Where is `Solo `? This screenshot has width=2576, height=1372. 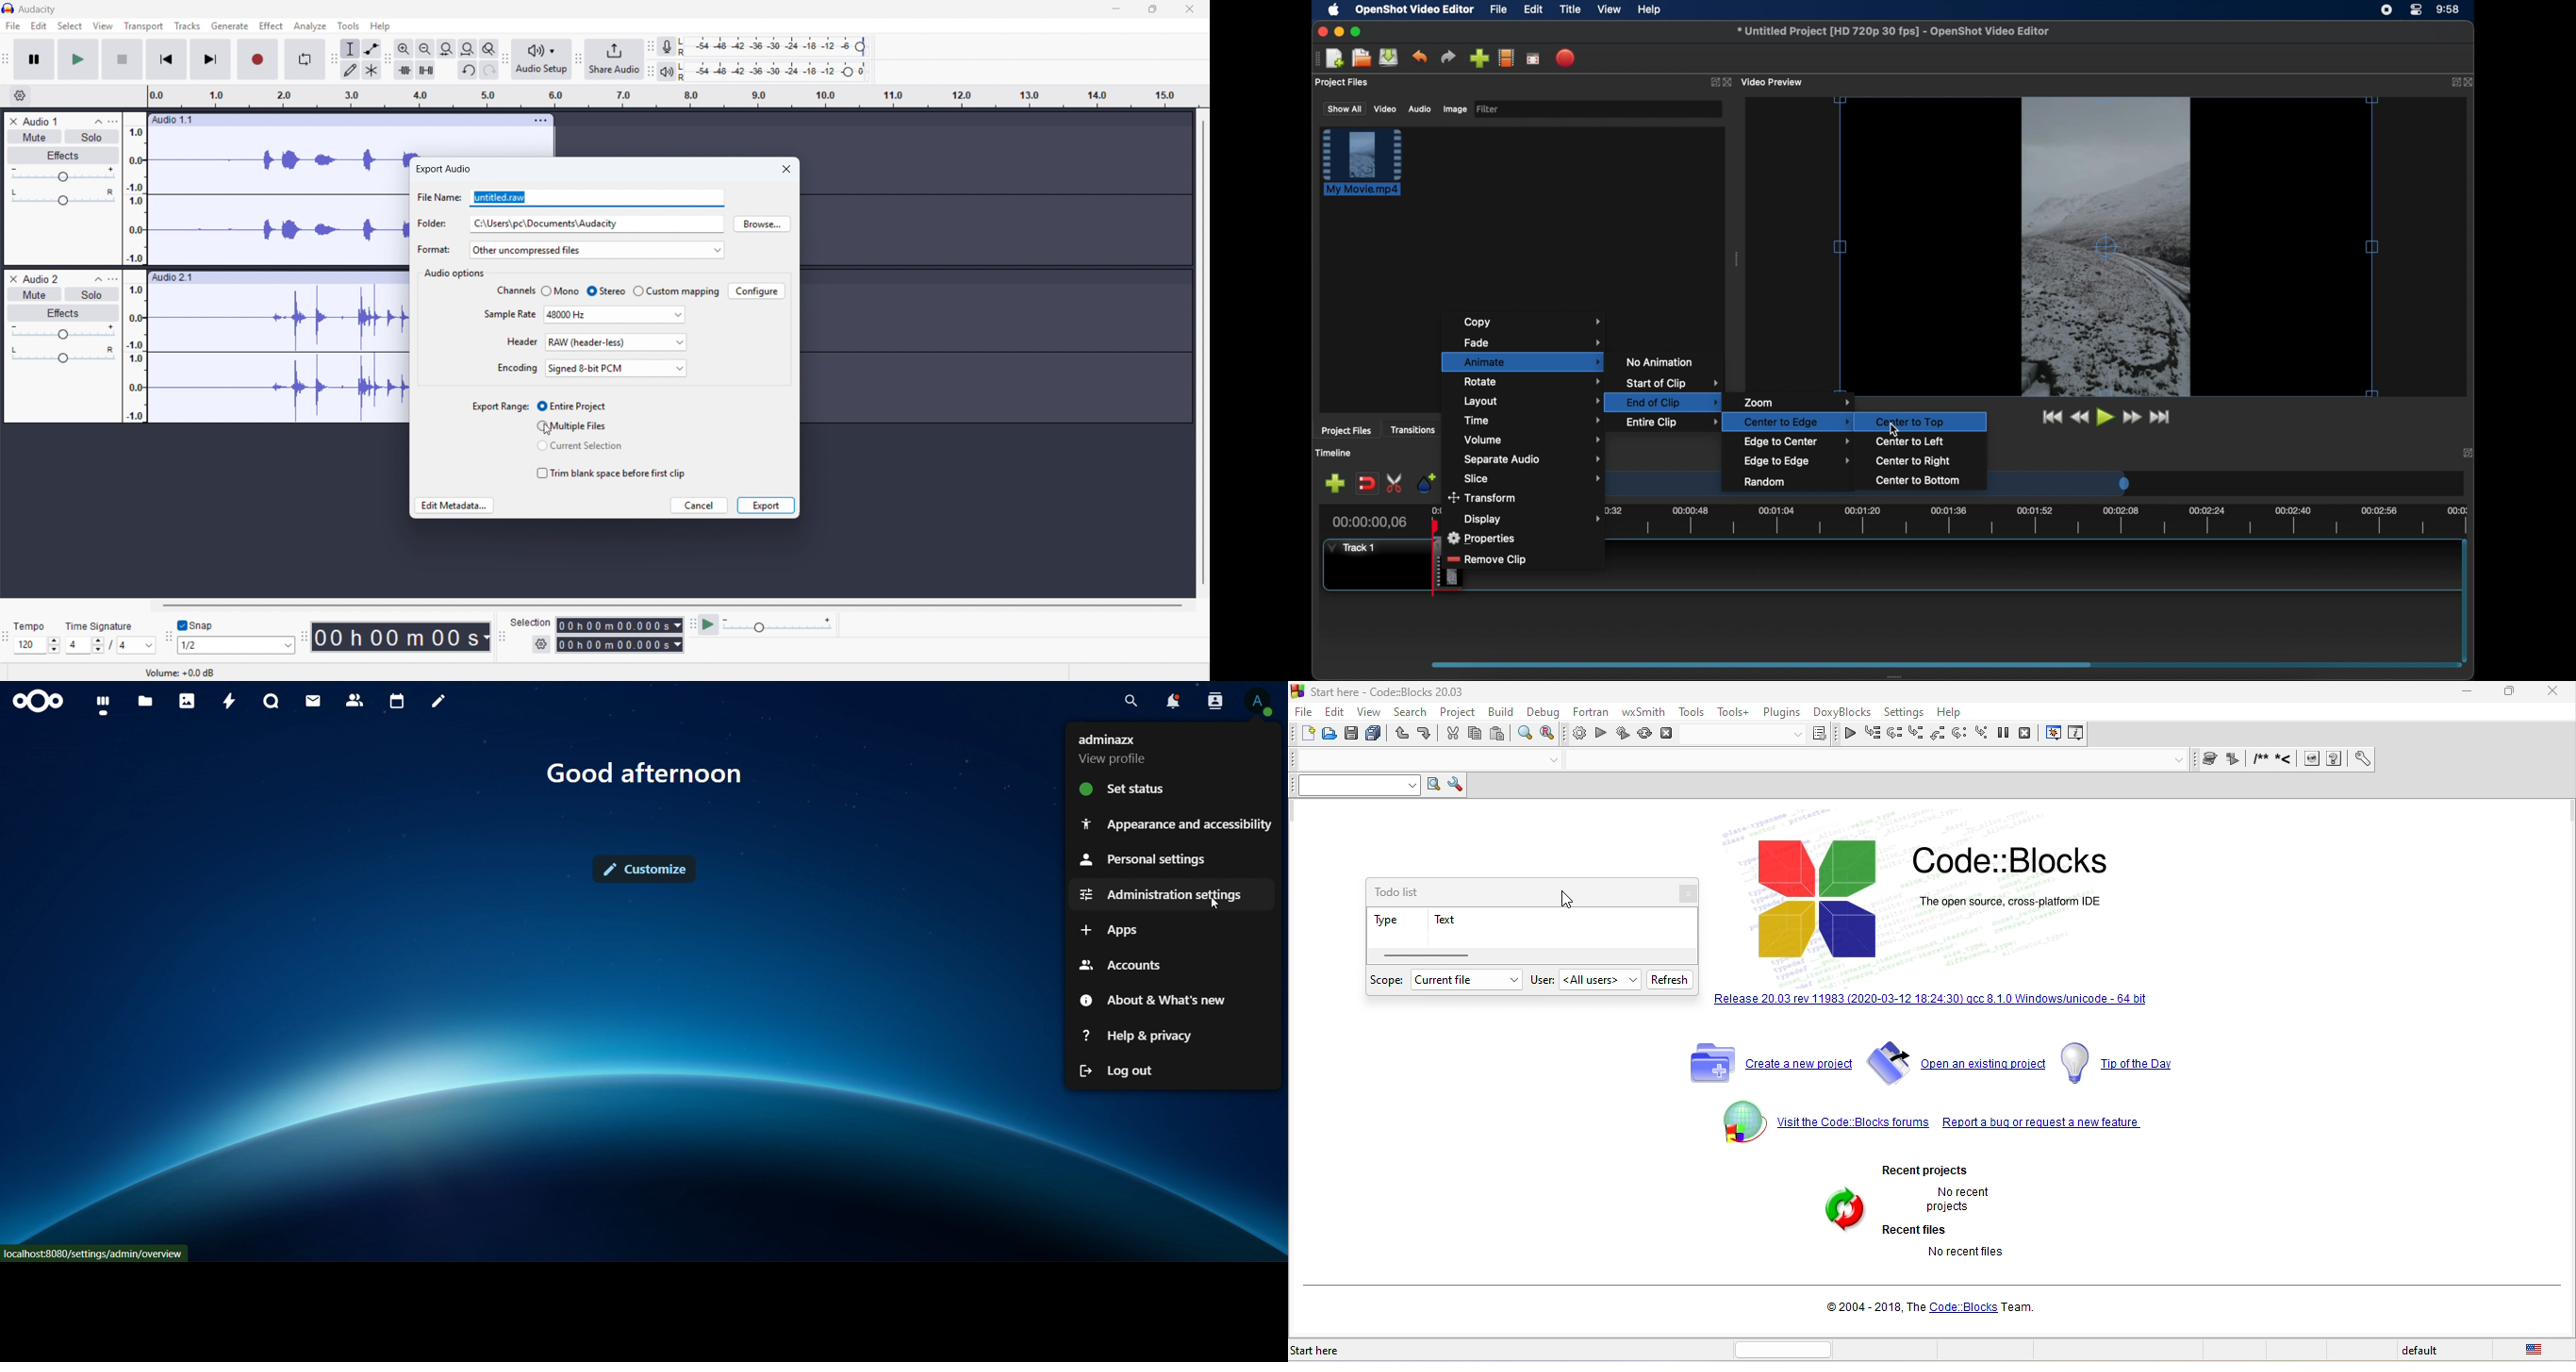 Solo  is located at coordinates (92, 137).